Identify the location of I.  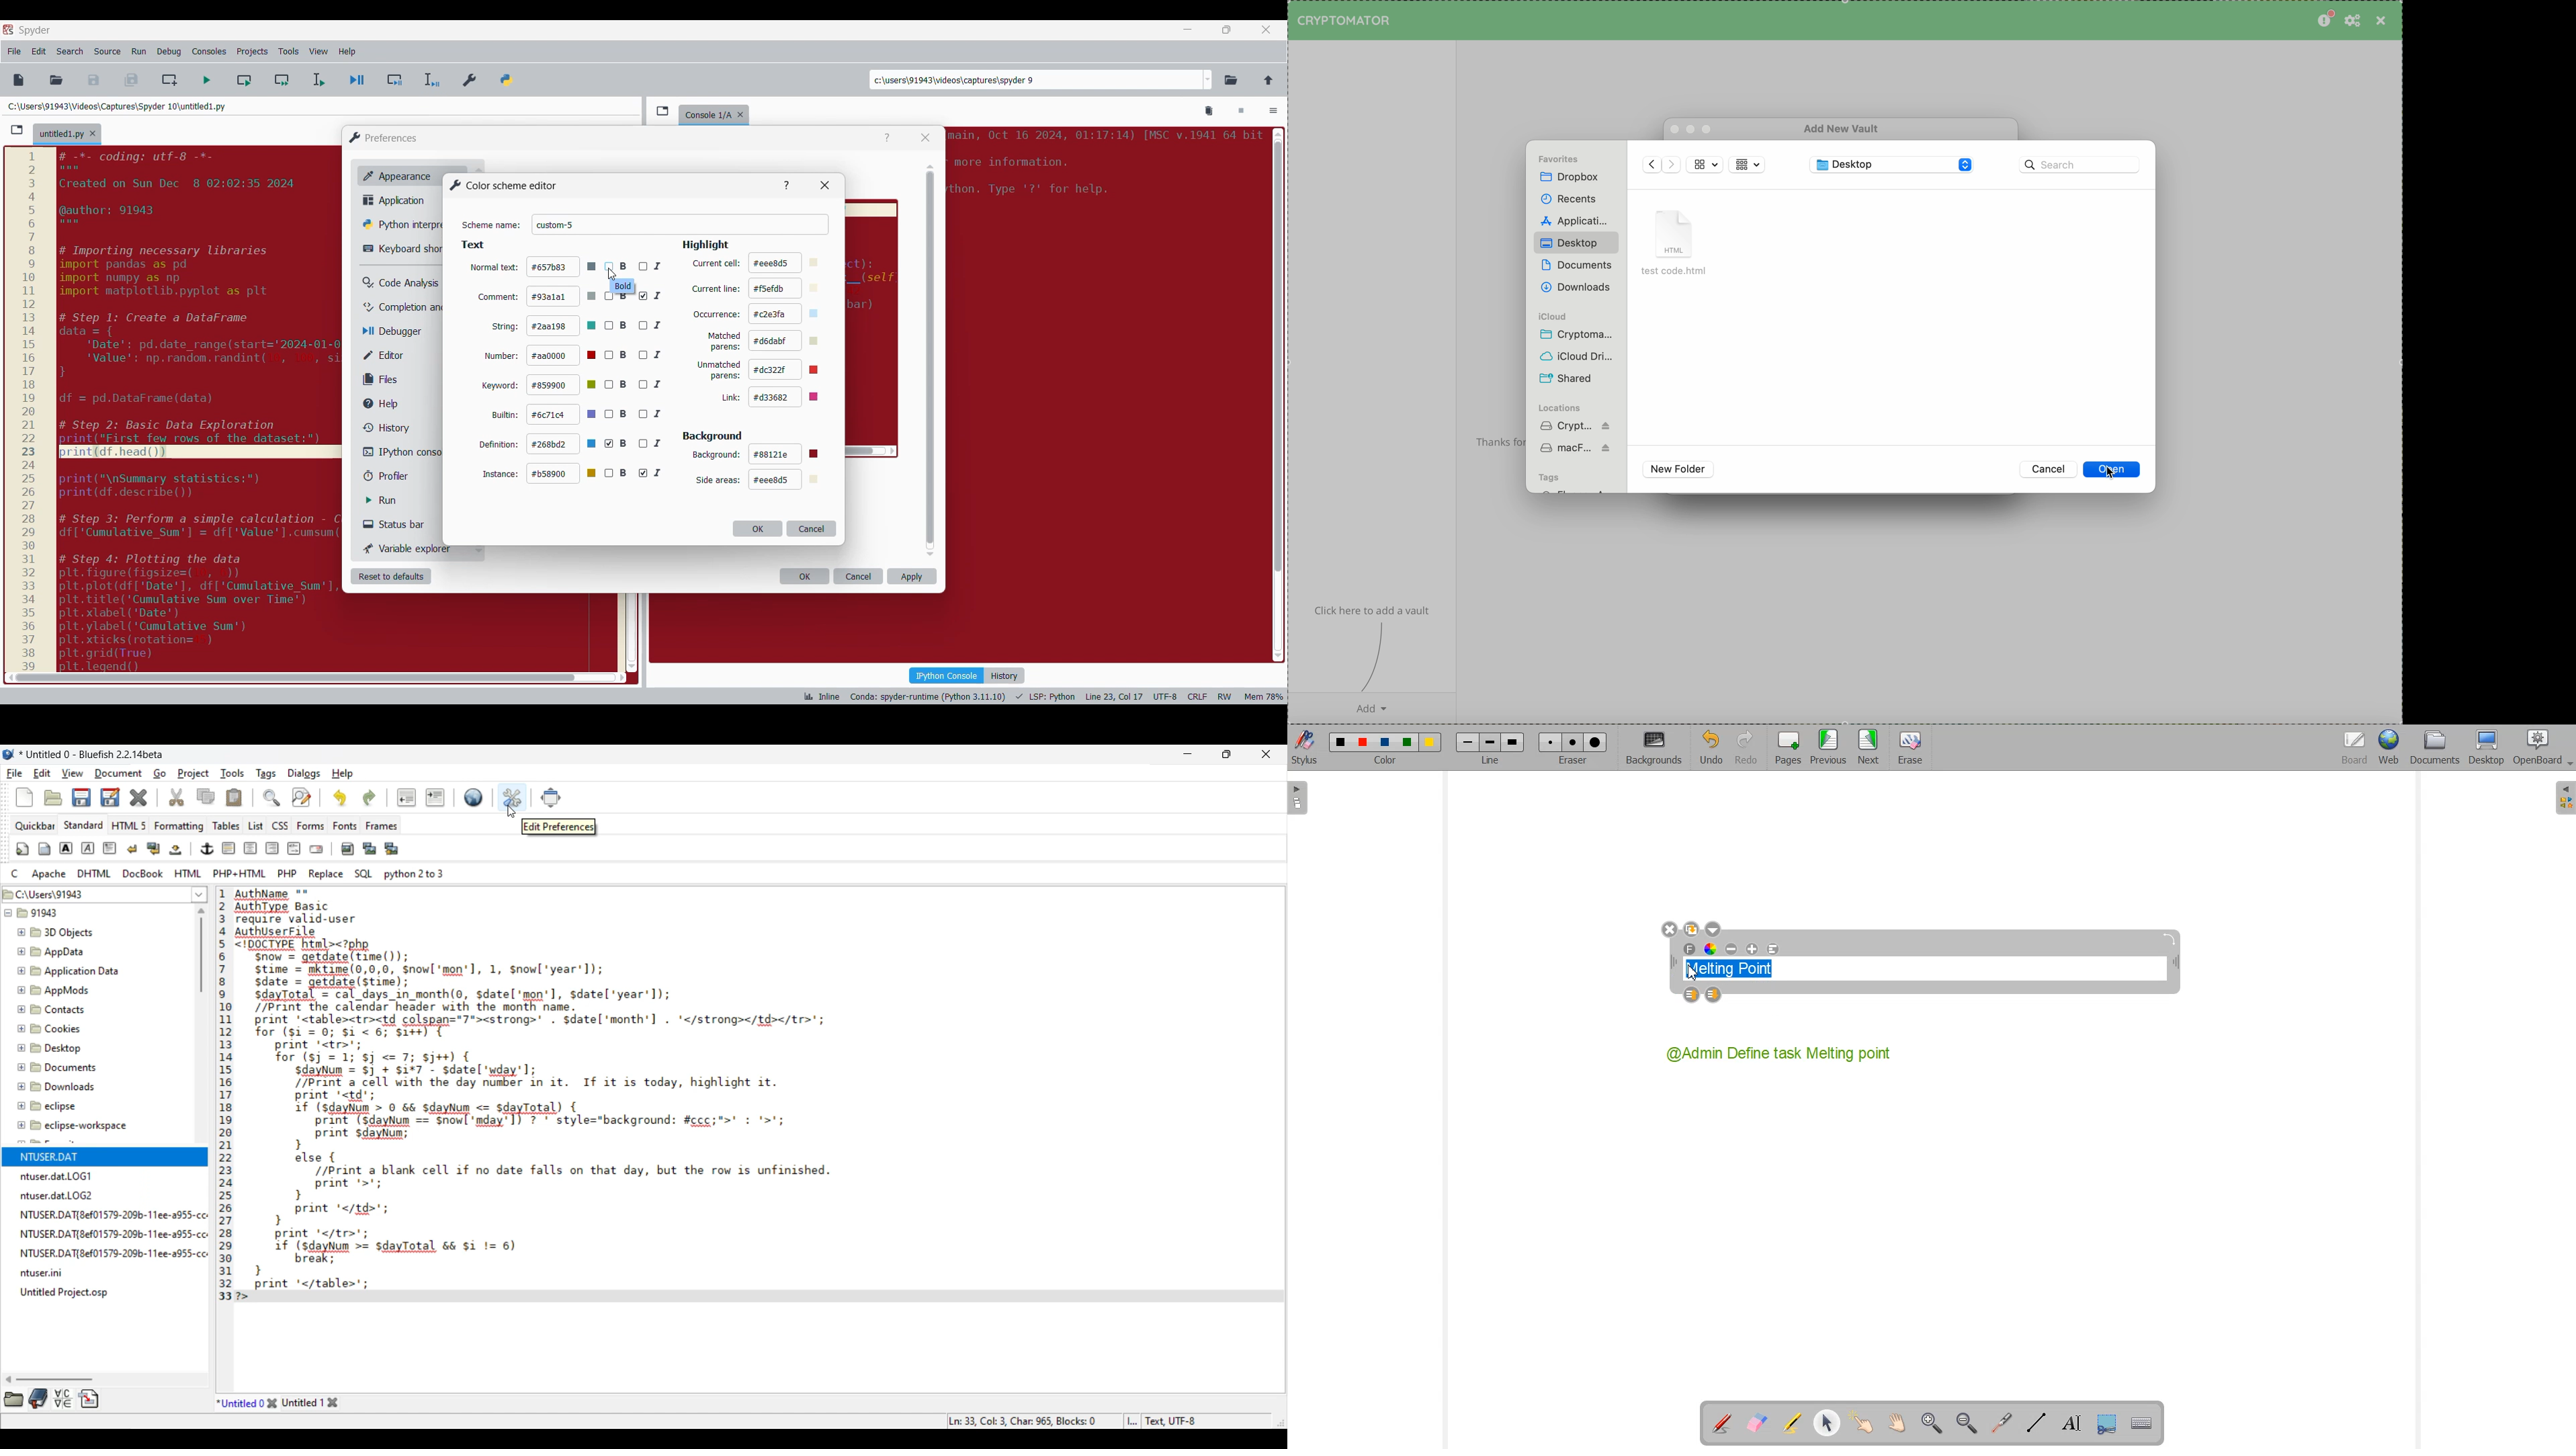
(651, 296).